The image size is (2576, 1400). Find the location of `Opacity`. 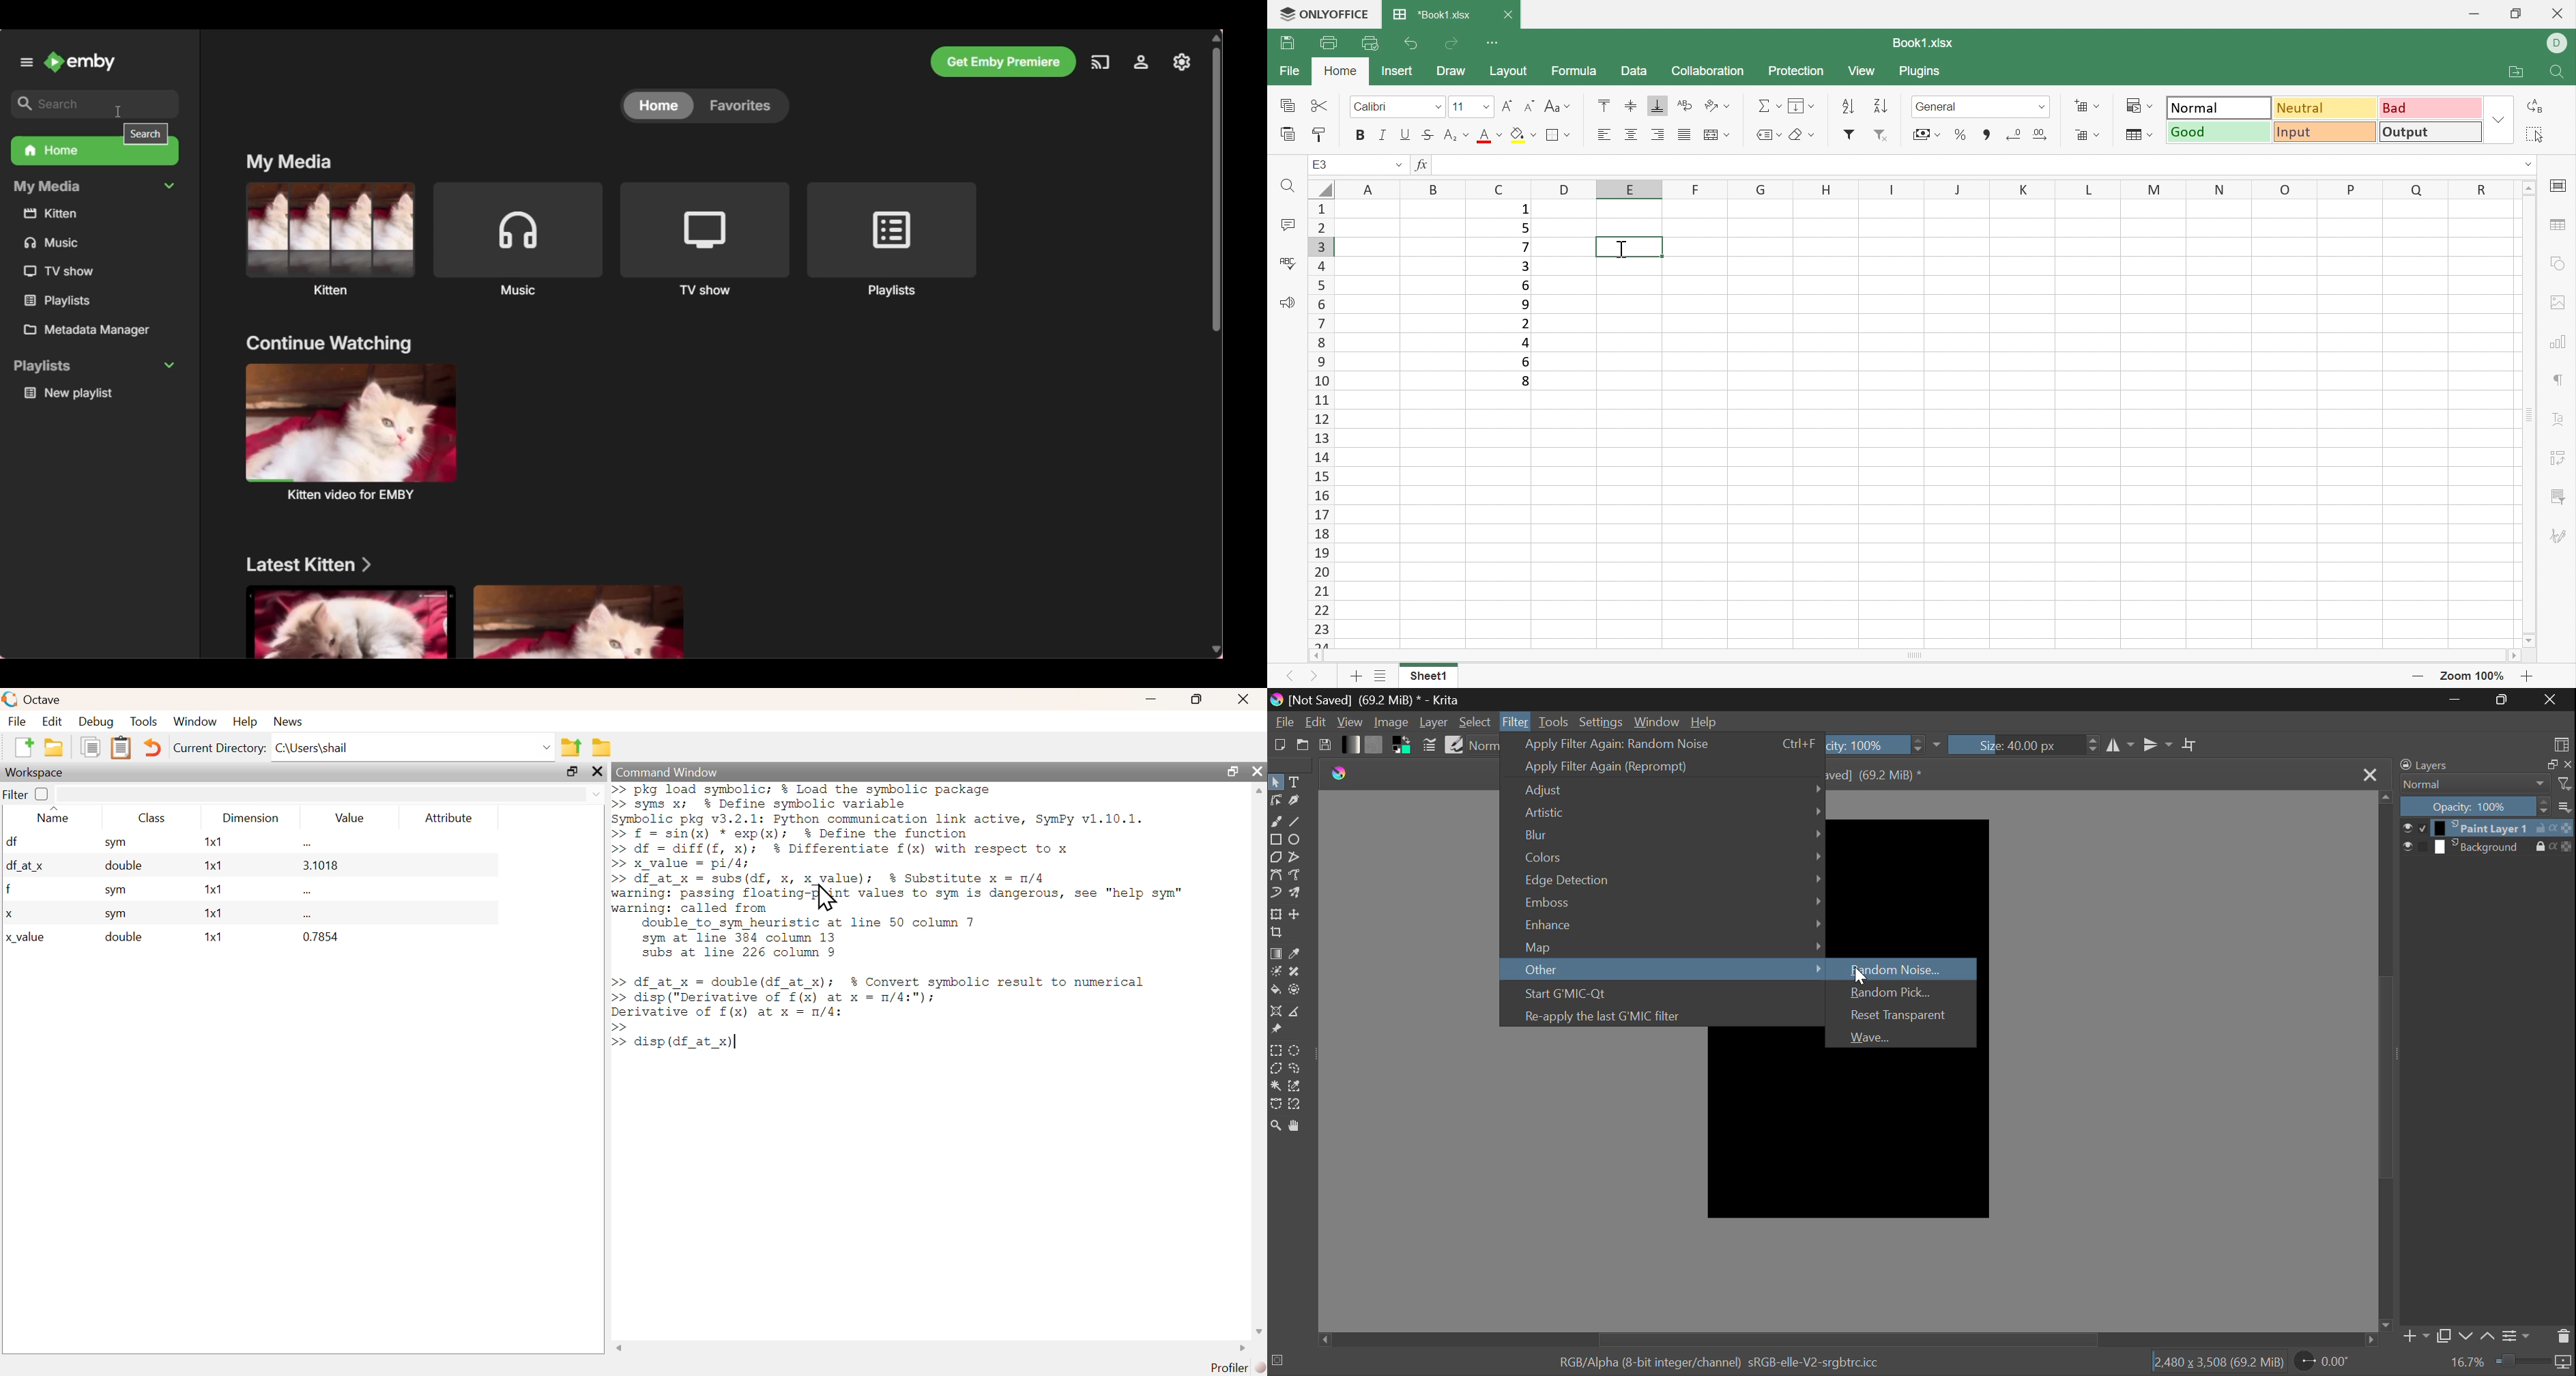

Opacity is located at coordinates (2475, 807).